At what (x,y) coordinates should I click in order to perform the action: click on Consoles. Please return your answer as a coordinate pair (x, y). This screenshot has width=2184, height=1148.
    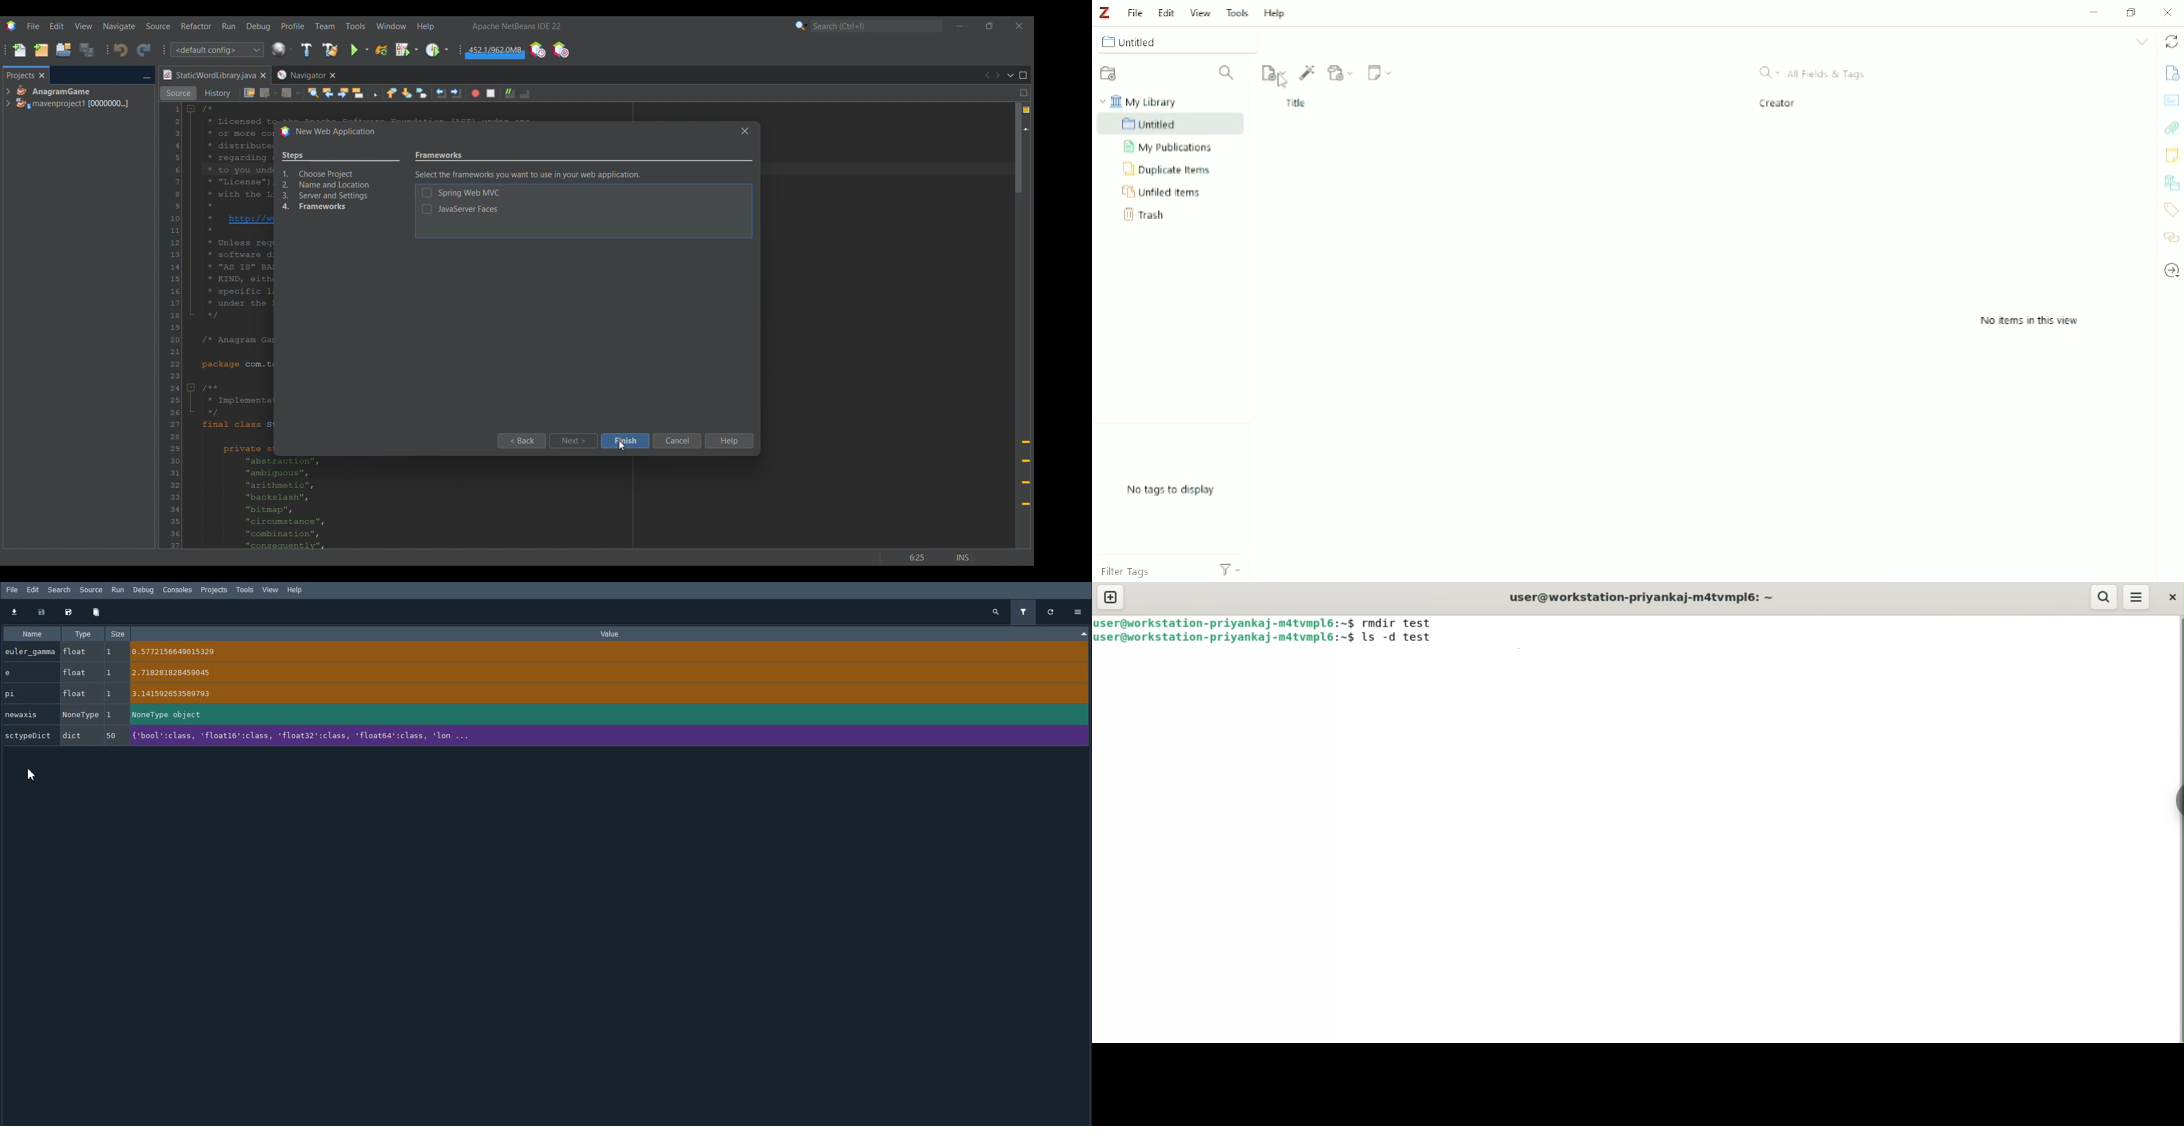
    Looking at the image, I should click on (177, 590).